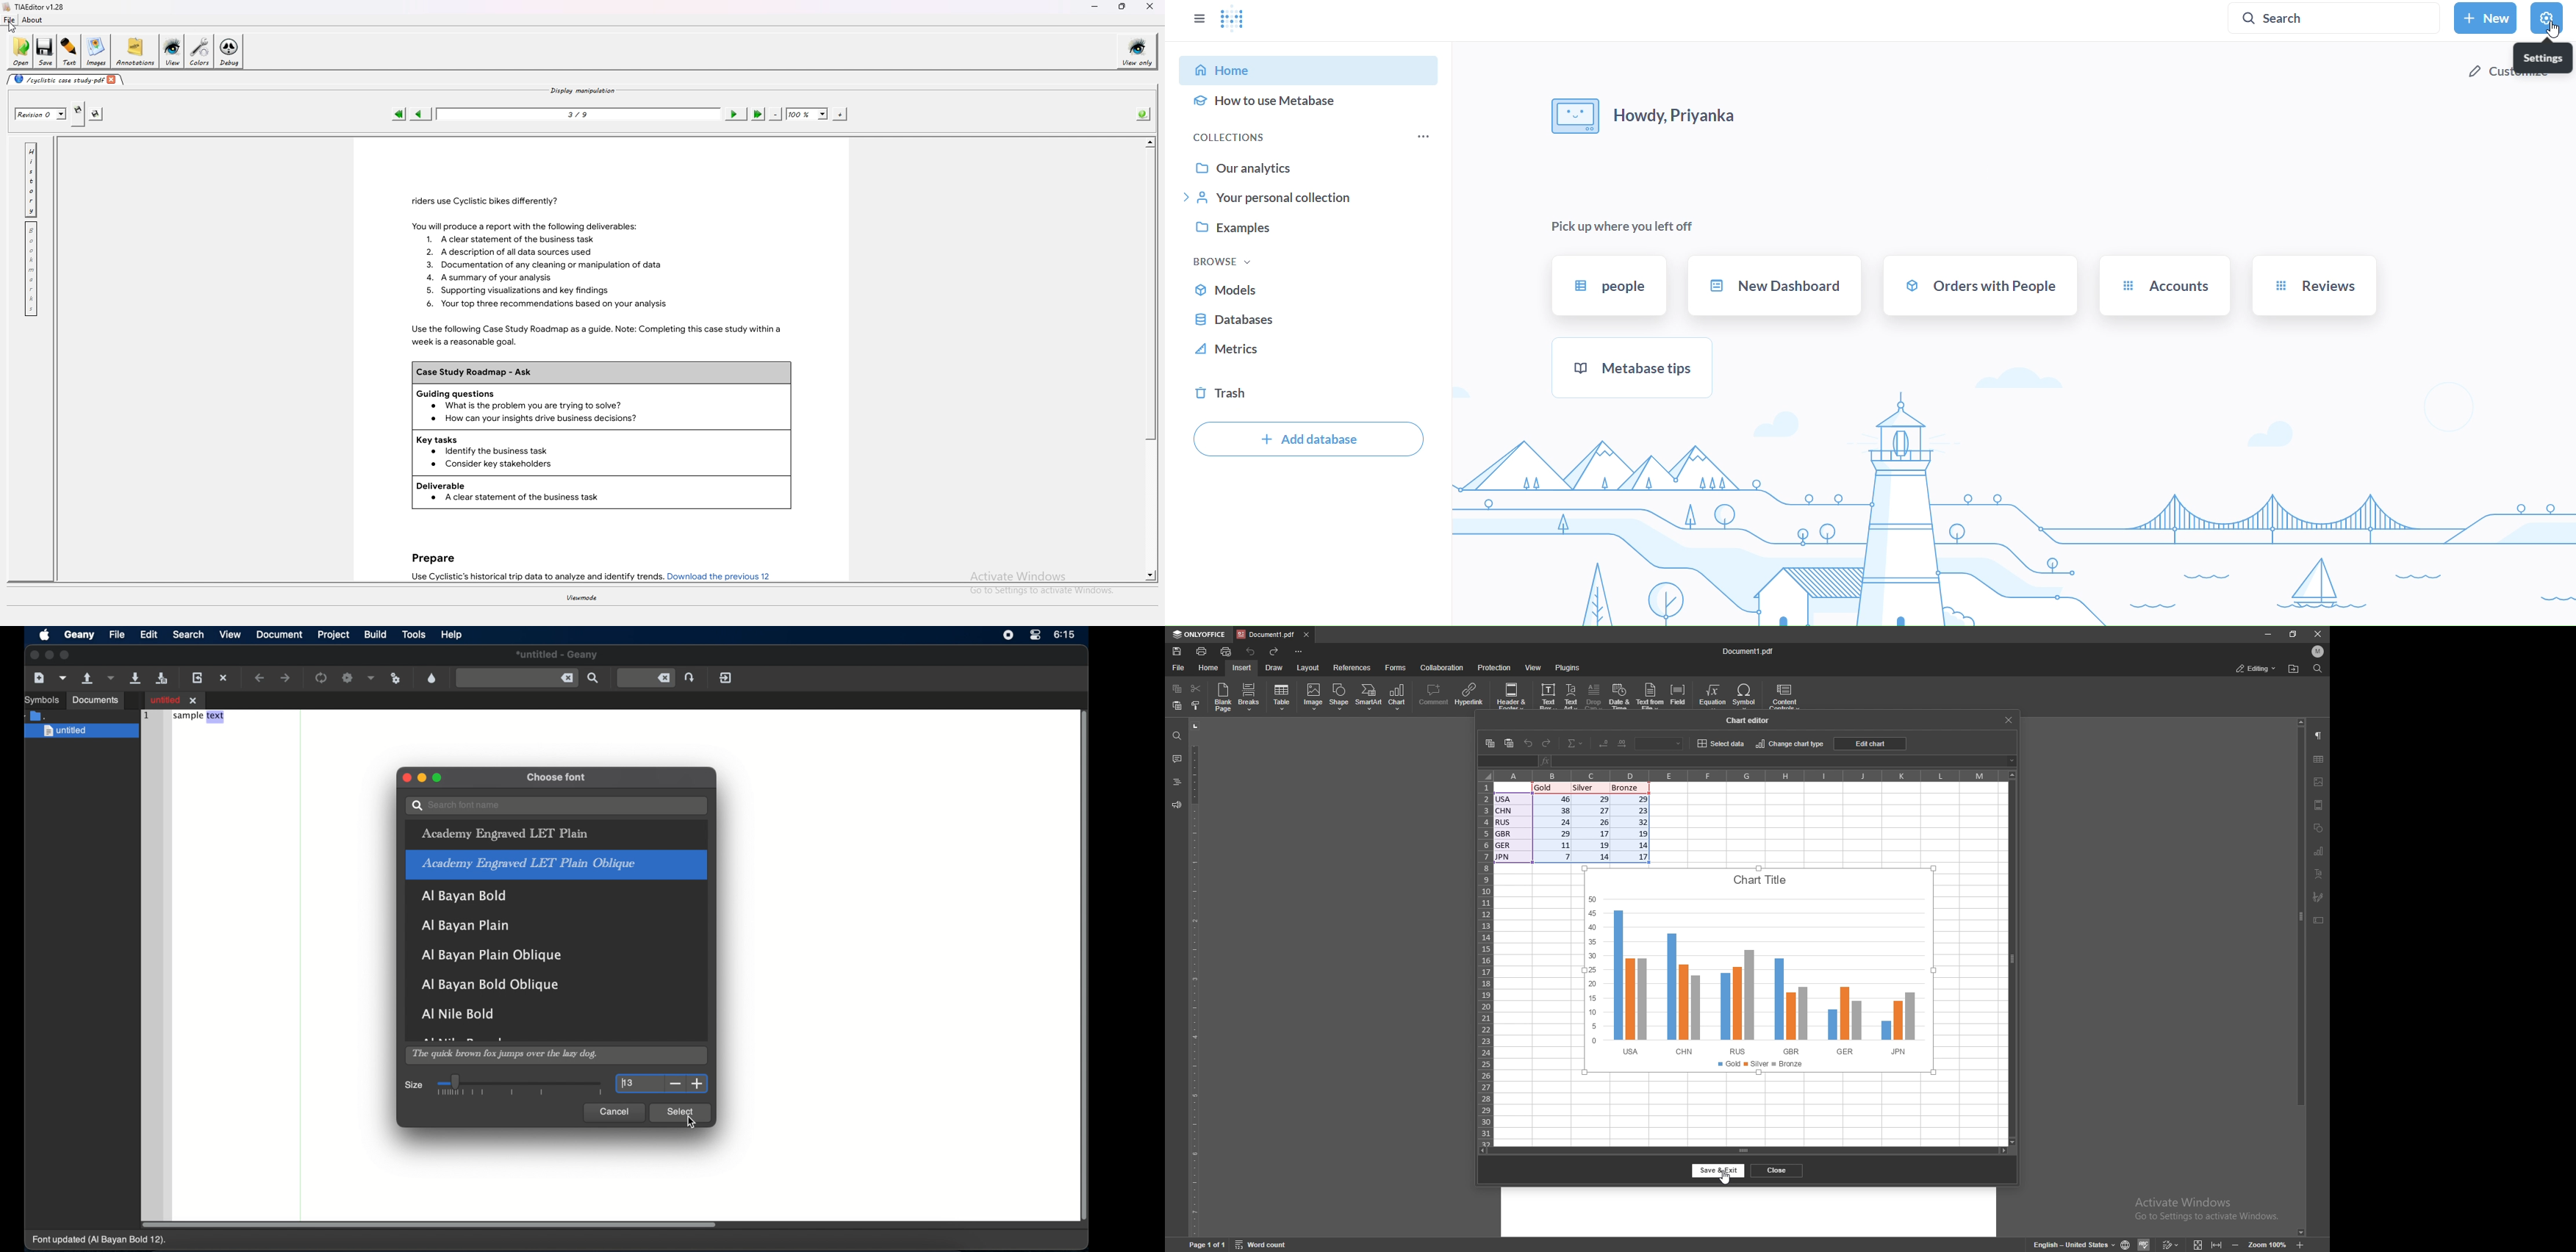 Image resolution: width=2576 pixels, height=1260 pixels. I want to click on 11, so click(1560, 844).